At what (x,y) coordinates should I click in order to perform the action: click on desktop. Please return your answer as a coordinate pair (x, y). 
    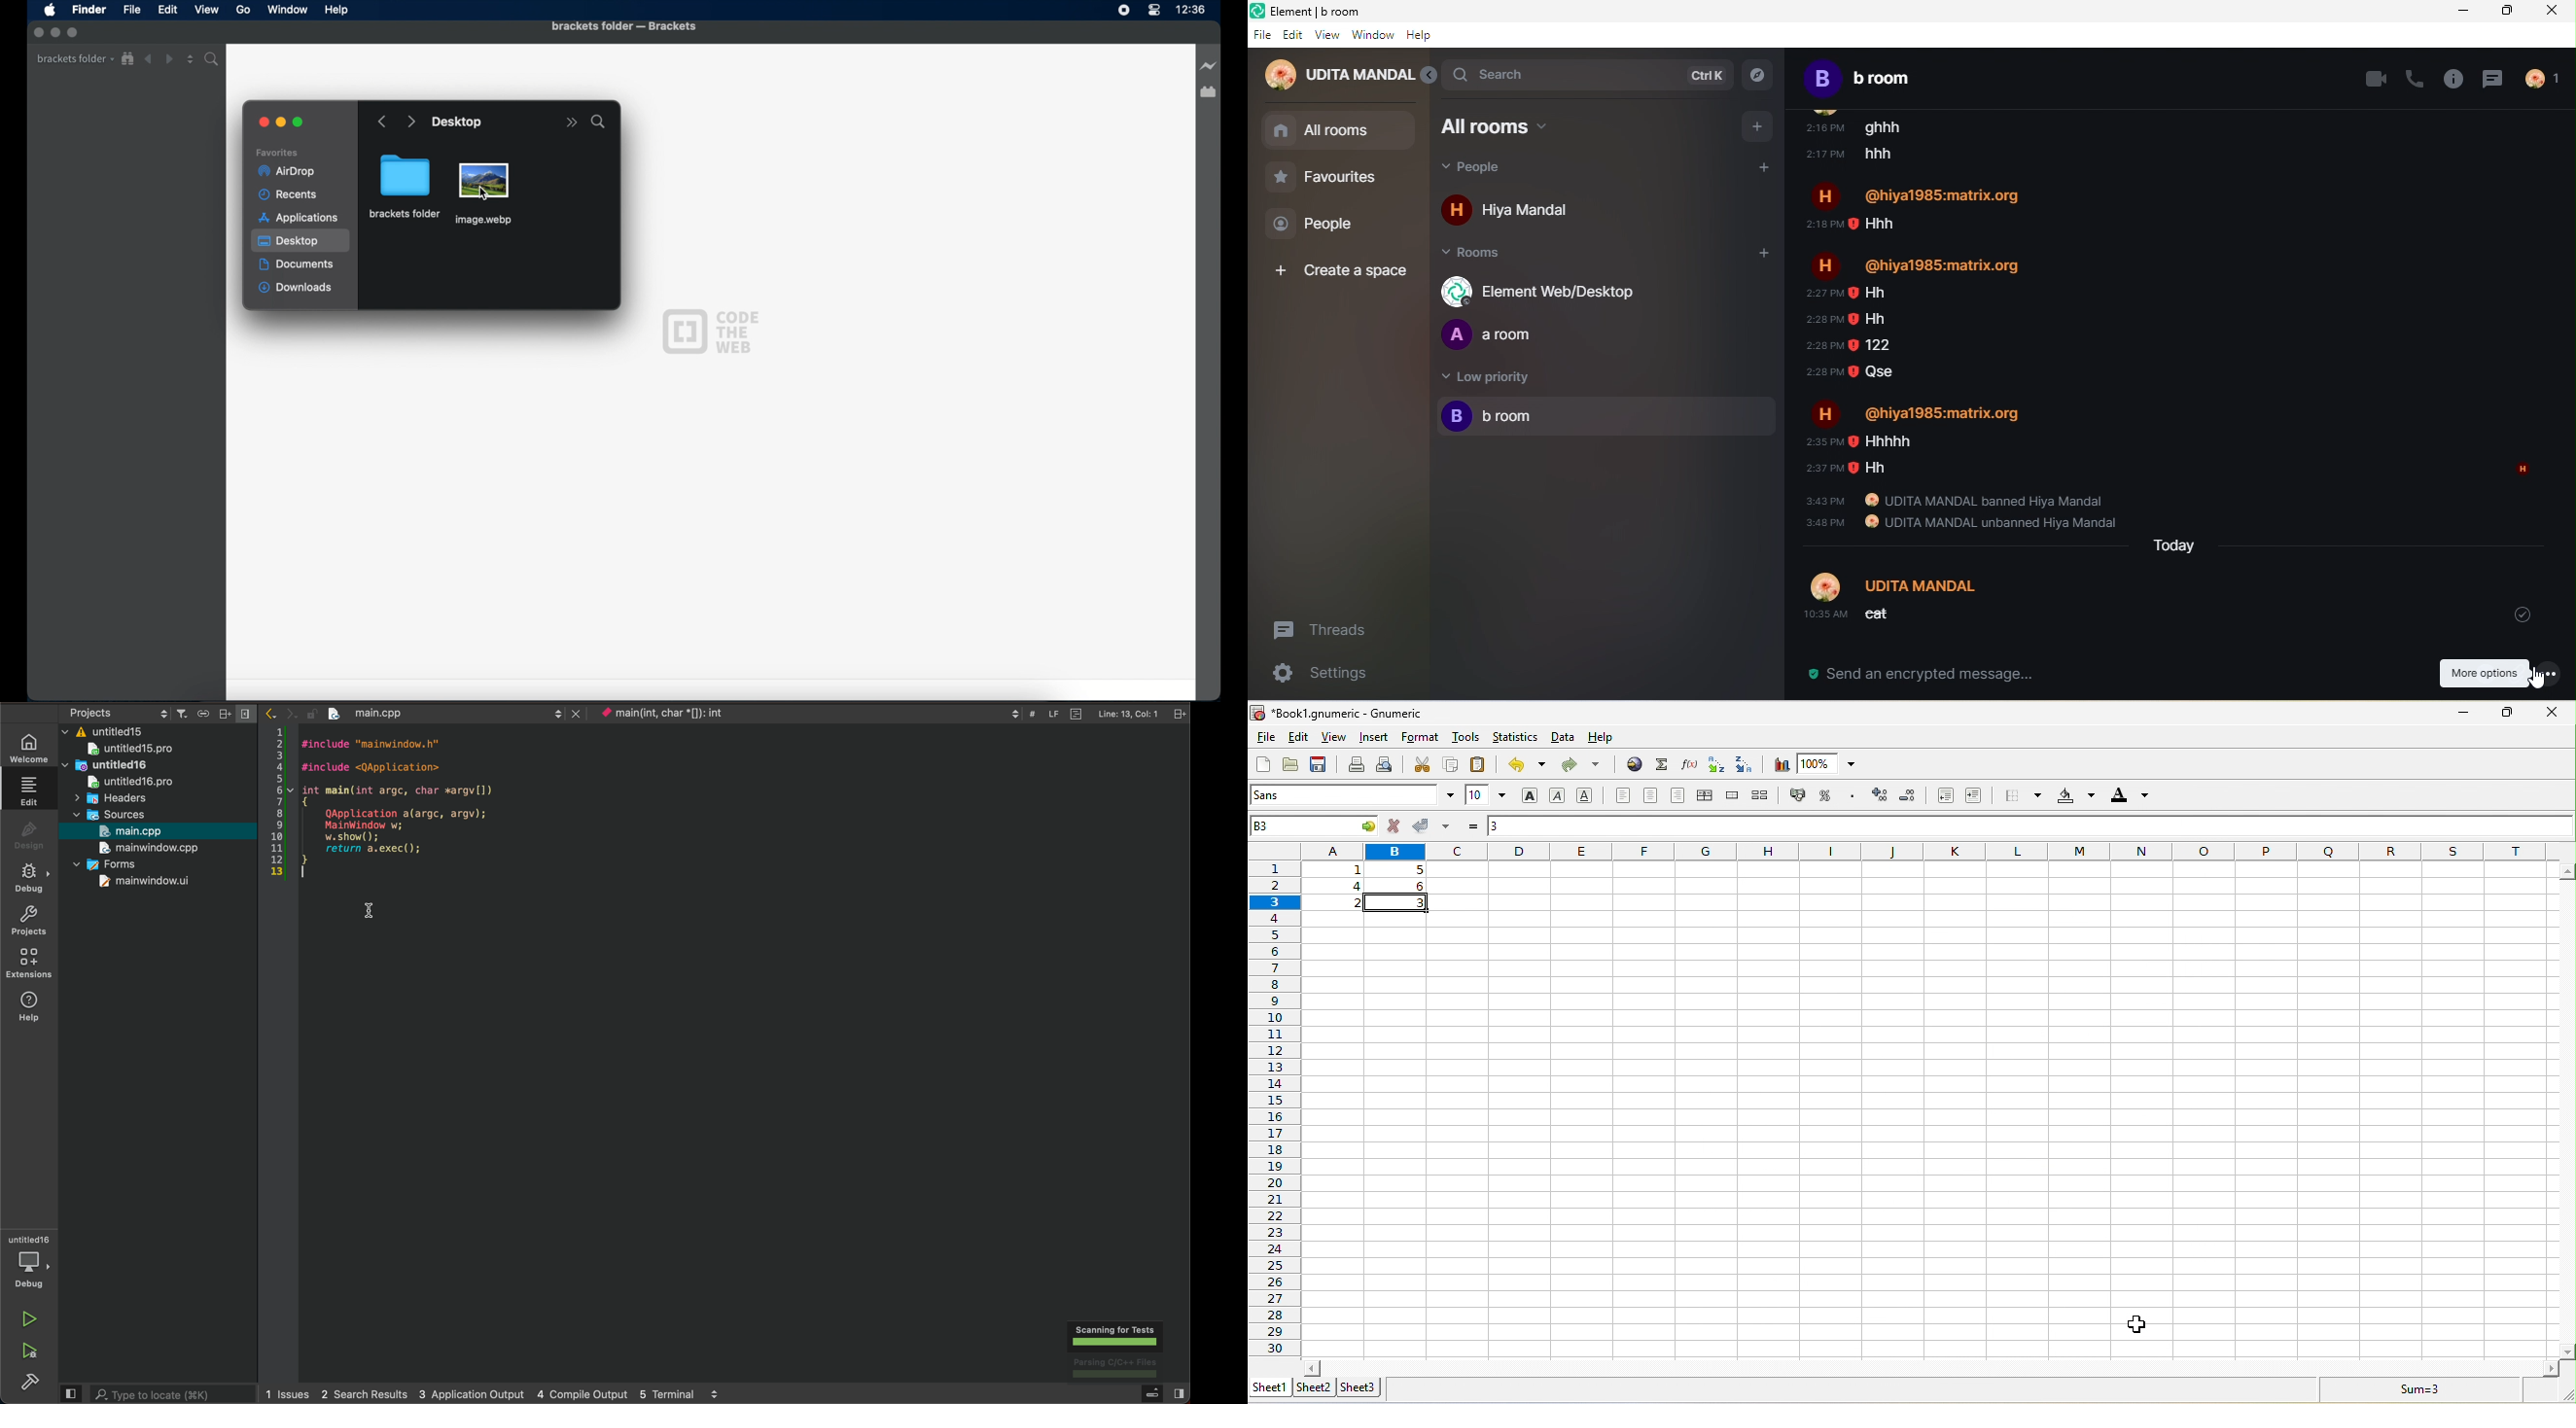
    Looking at the image, I should click on (302, 241).